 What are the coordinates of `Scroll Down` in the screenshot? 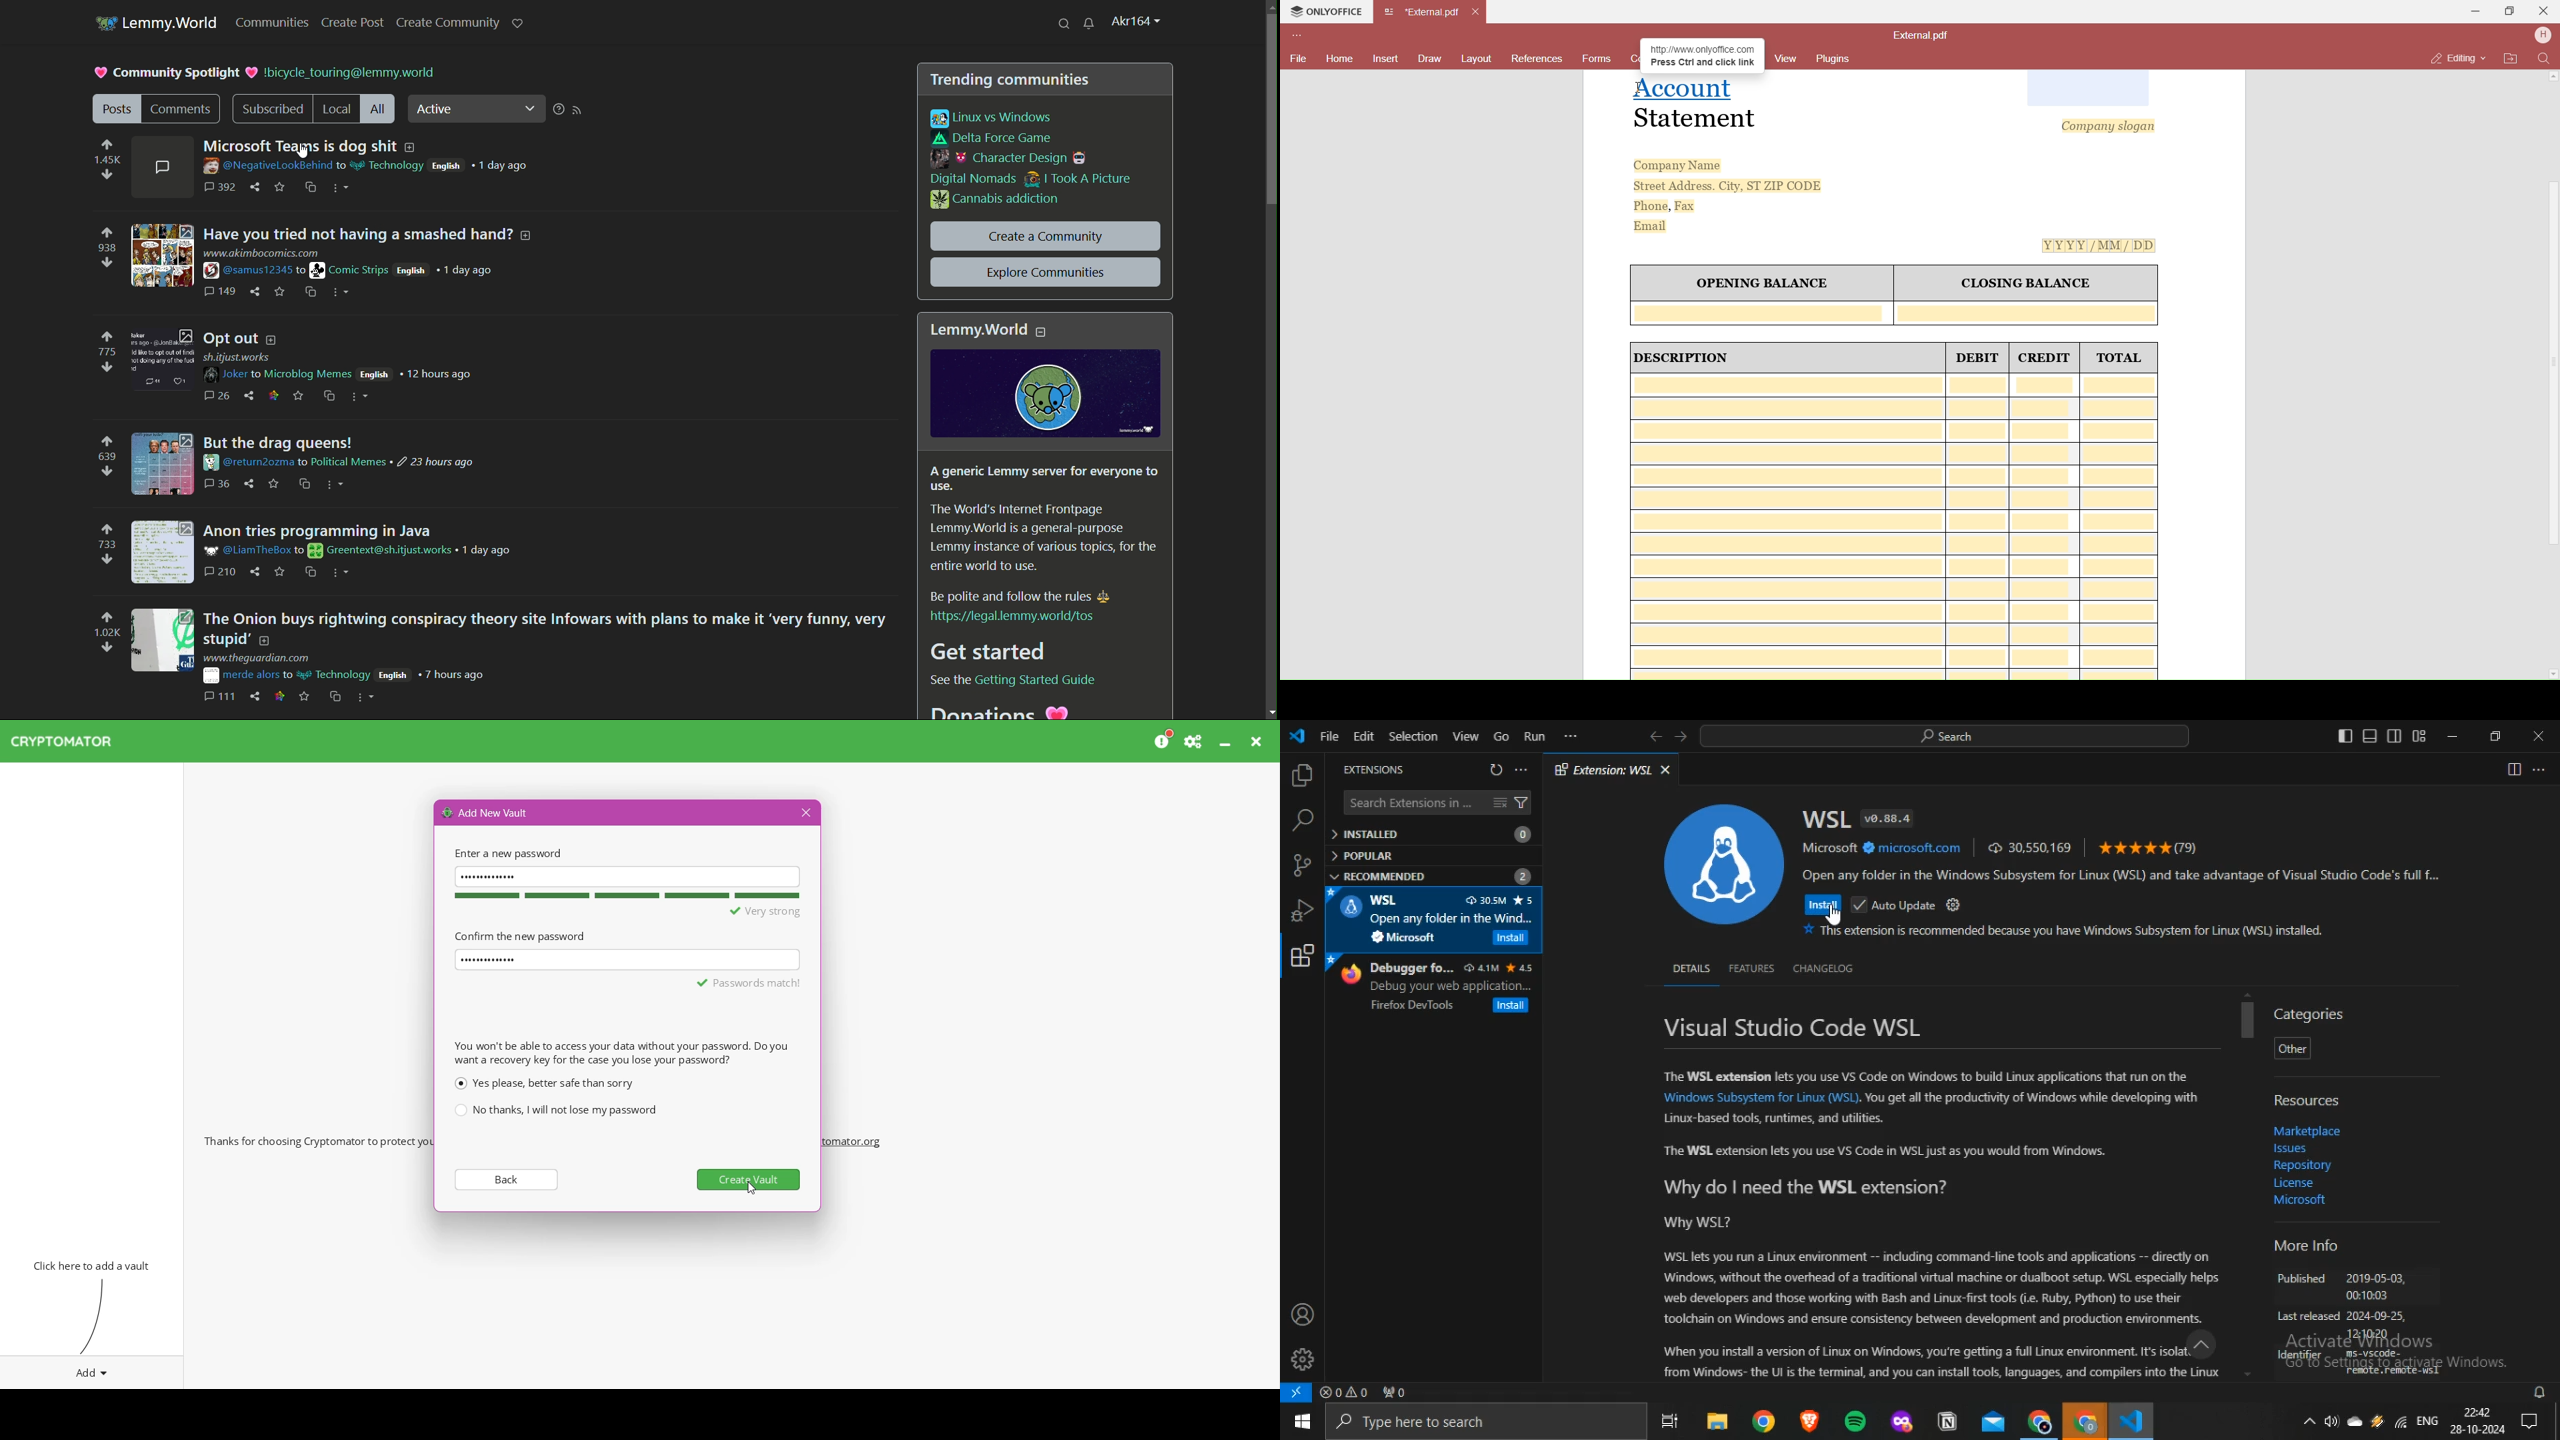 It's located at (2551, 672).